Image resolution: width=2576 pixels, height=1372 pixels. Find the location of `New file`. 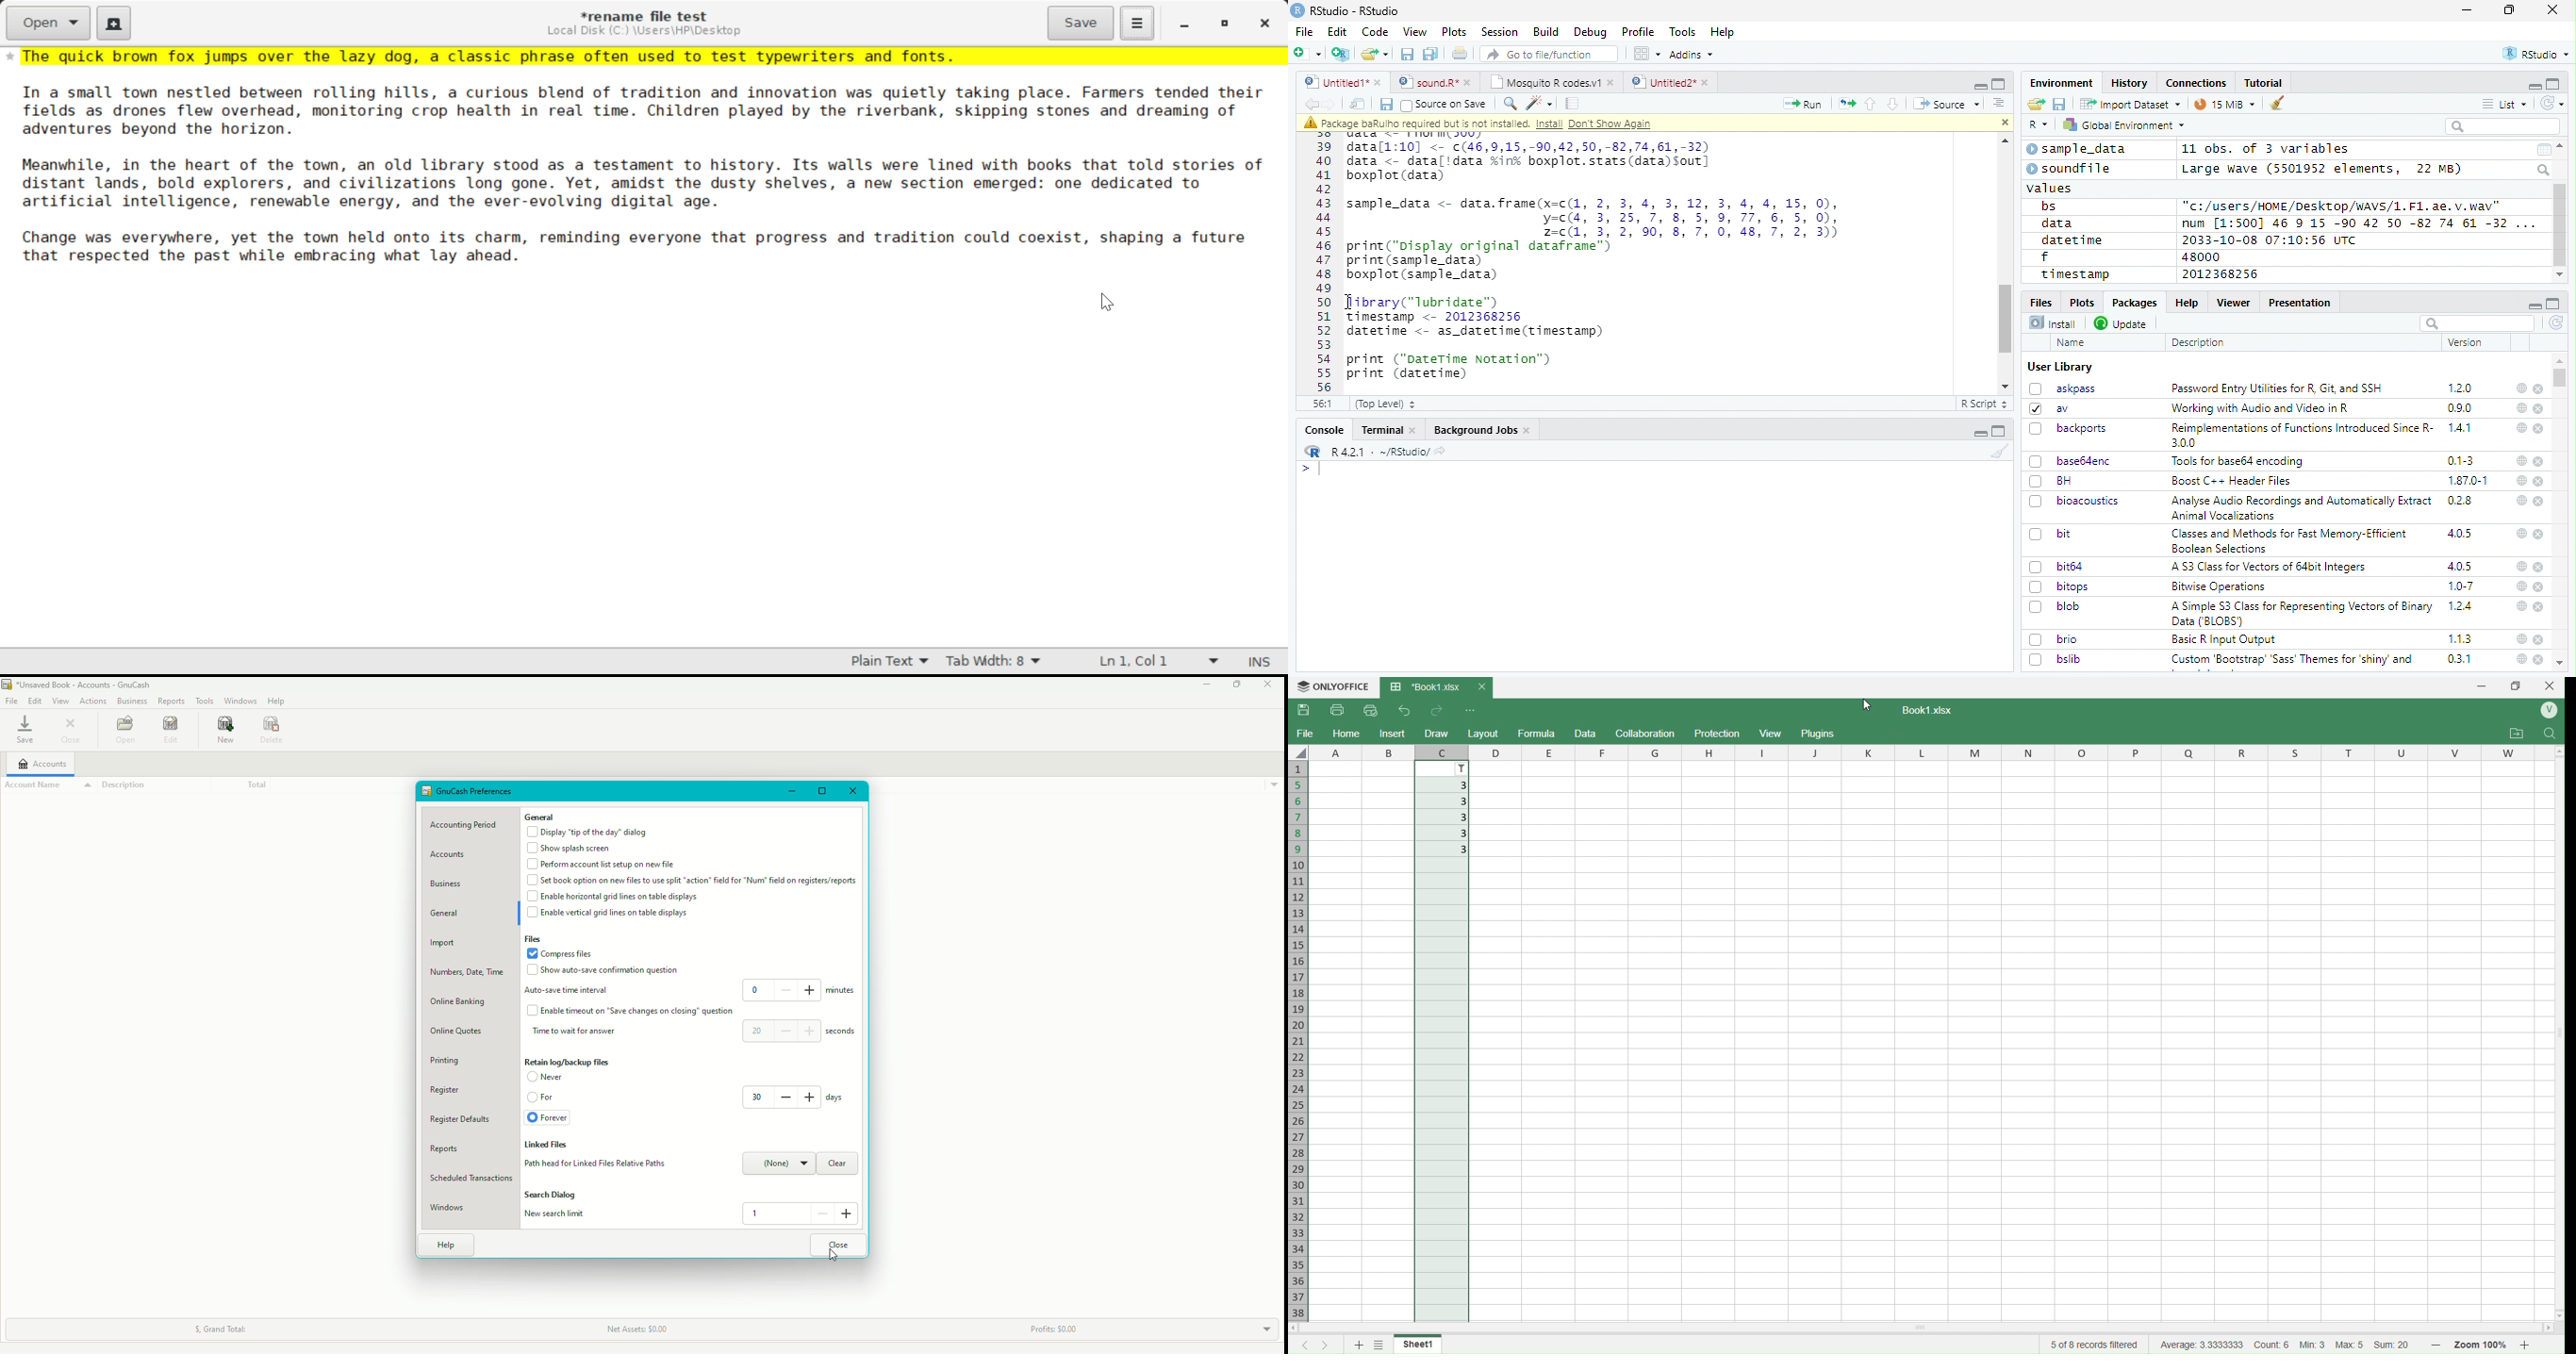

New file is located at coordinates (1309, 54).